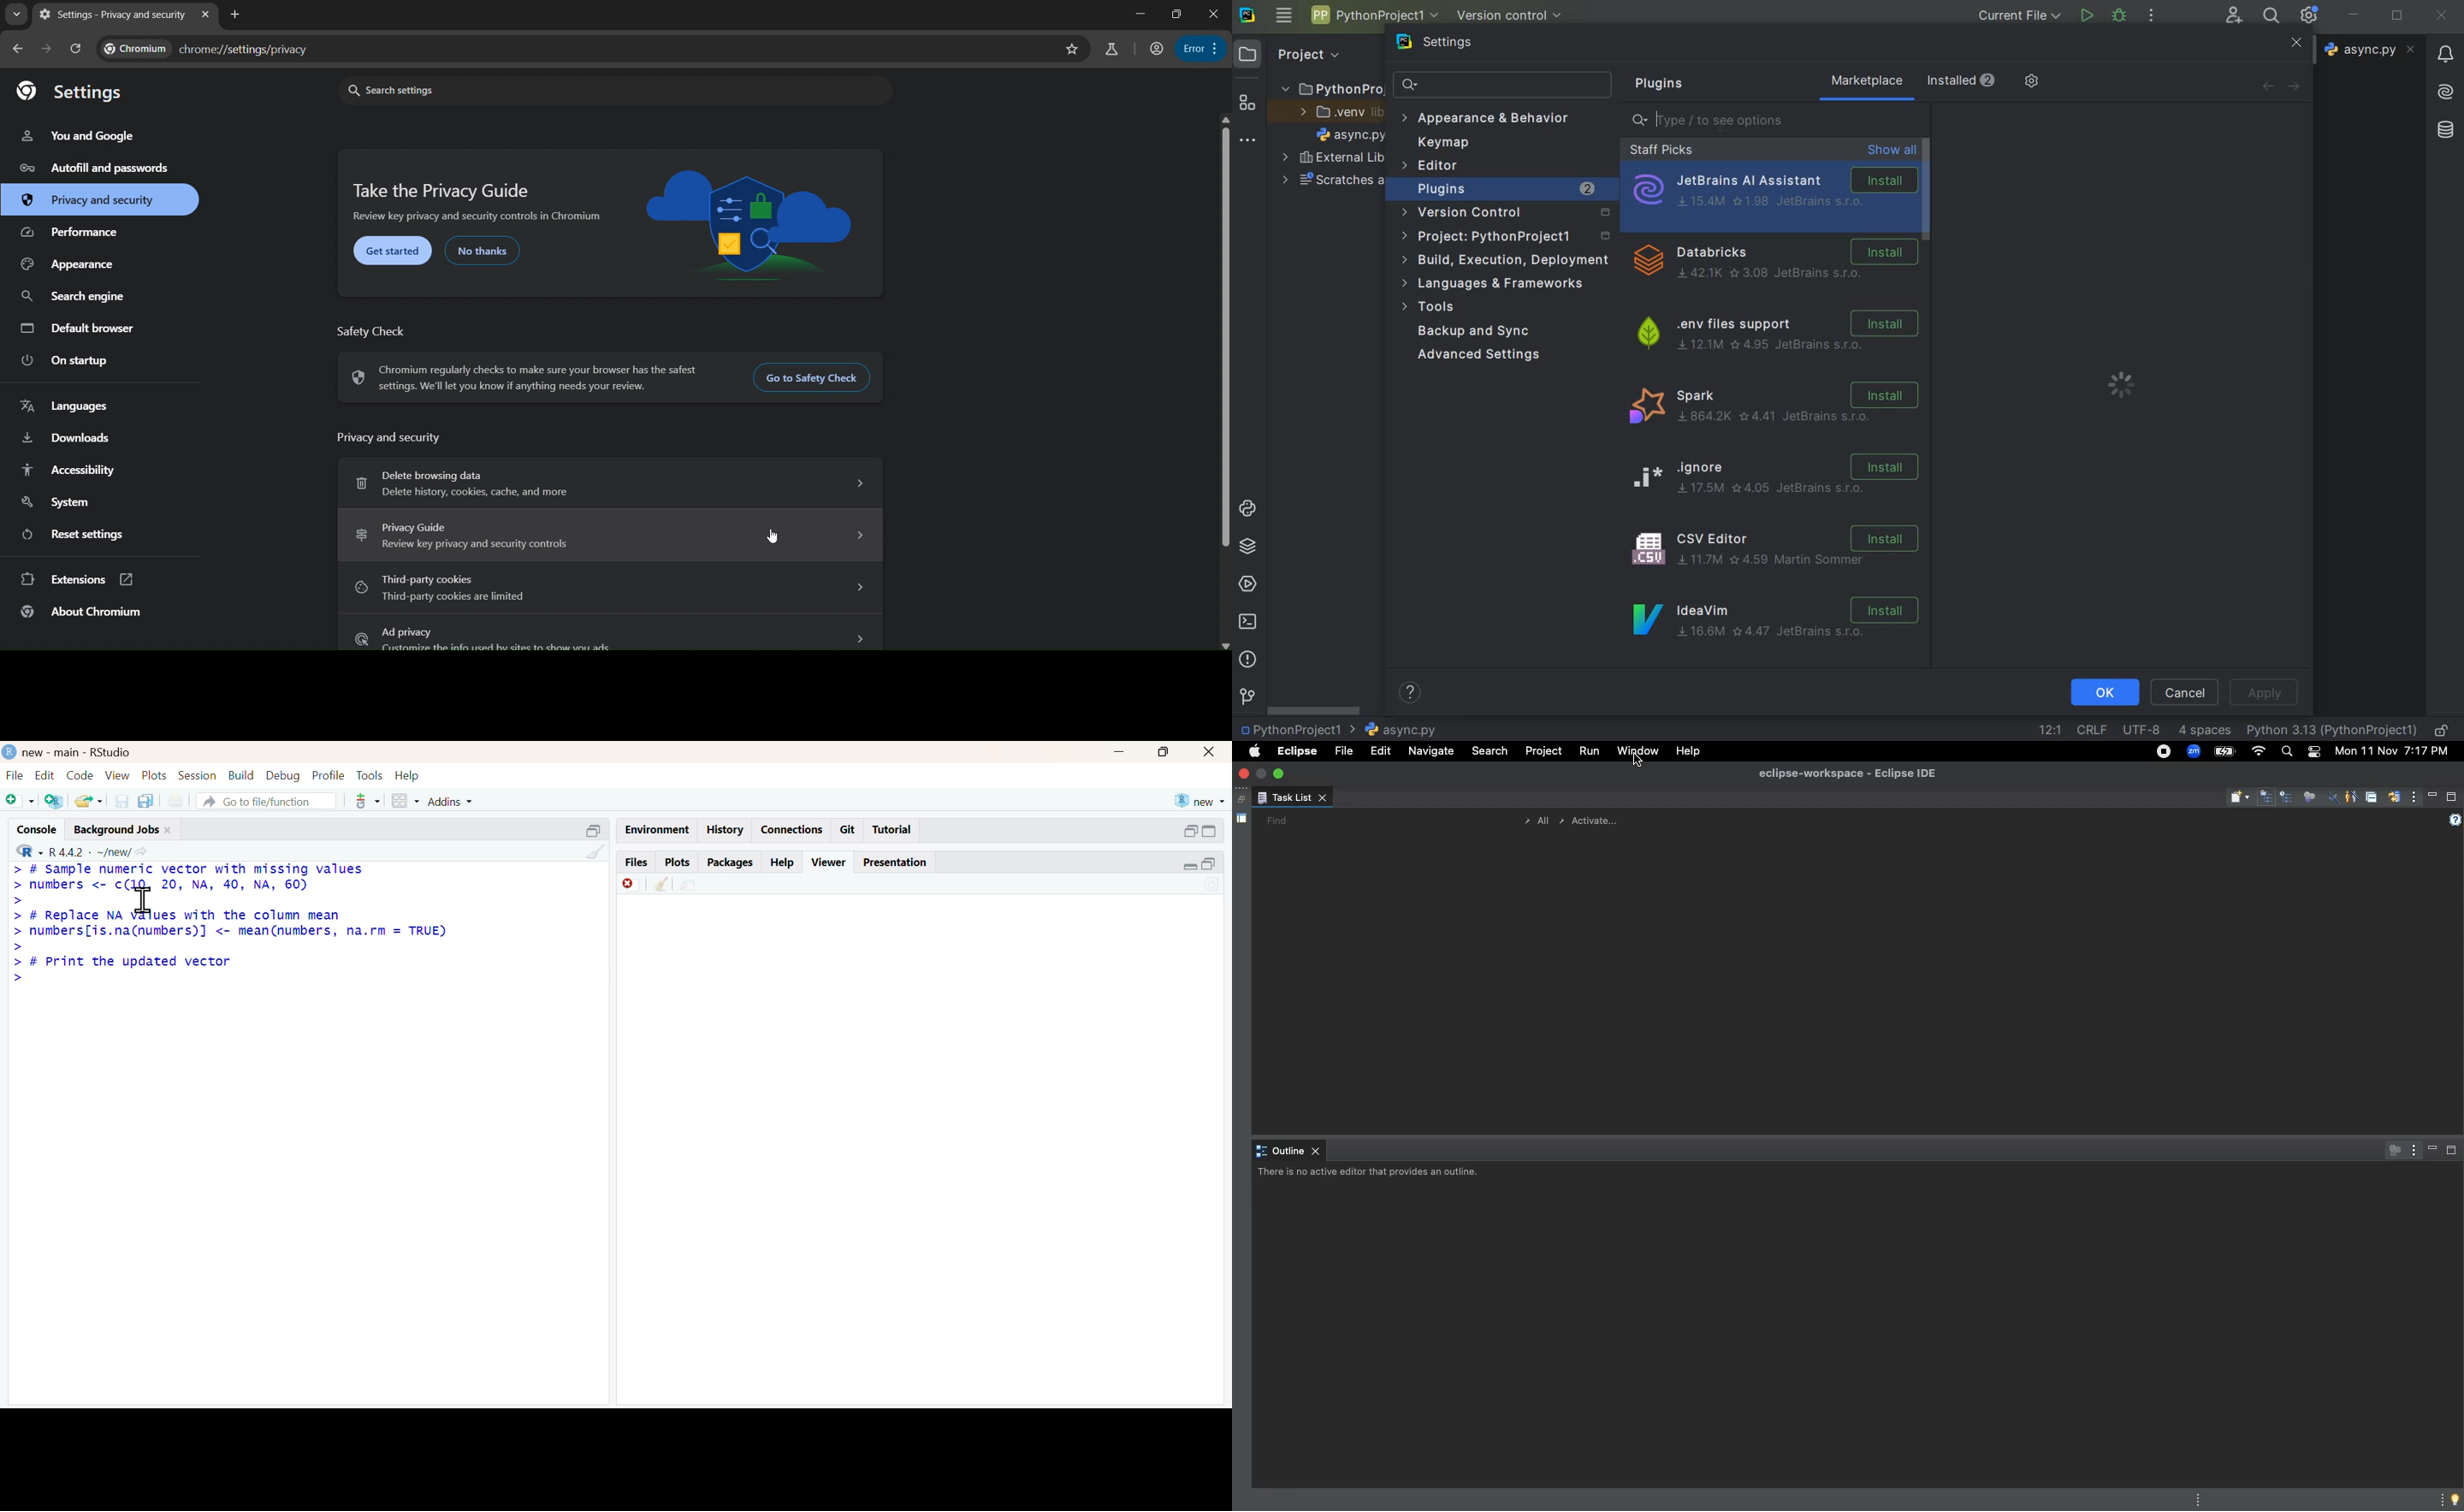 This screenshot has height=1512, width=2464. Describe the element at coordinates (369, 801) in the screenshot. I see `tools` at that location.